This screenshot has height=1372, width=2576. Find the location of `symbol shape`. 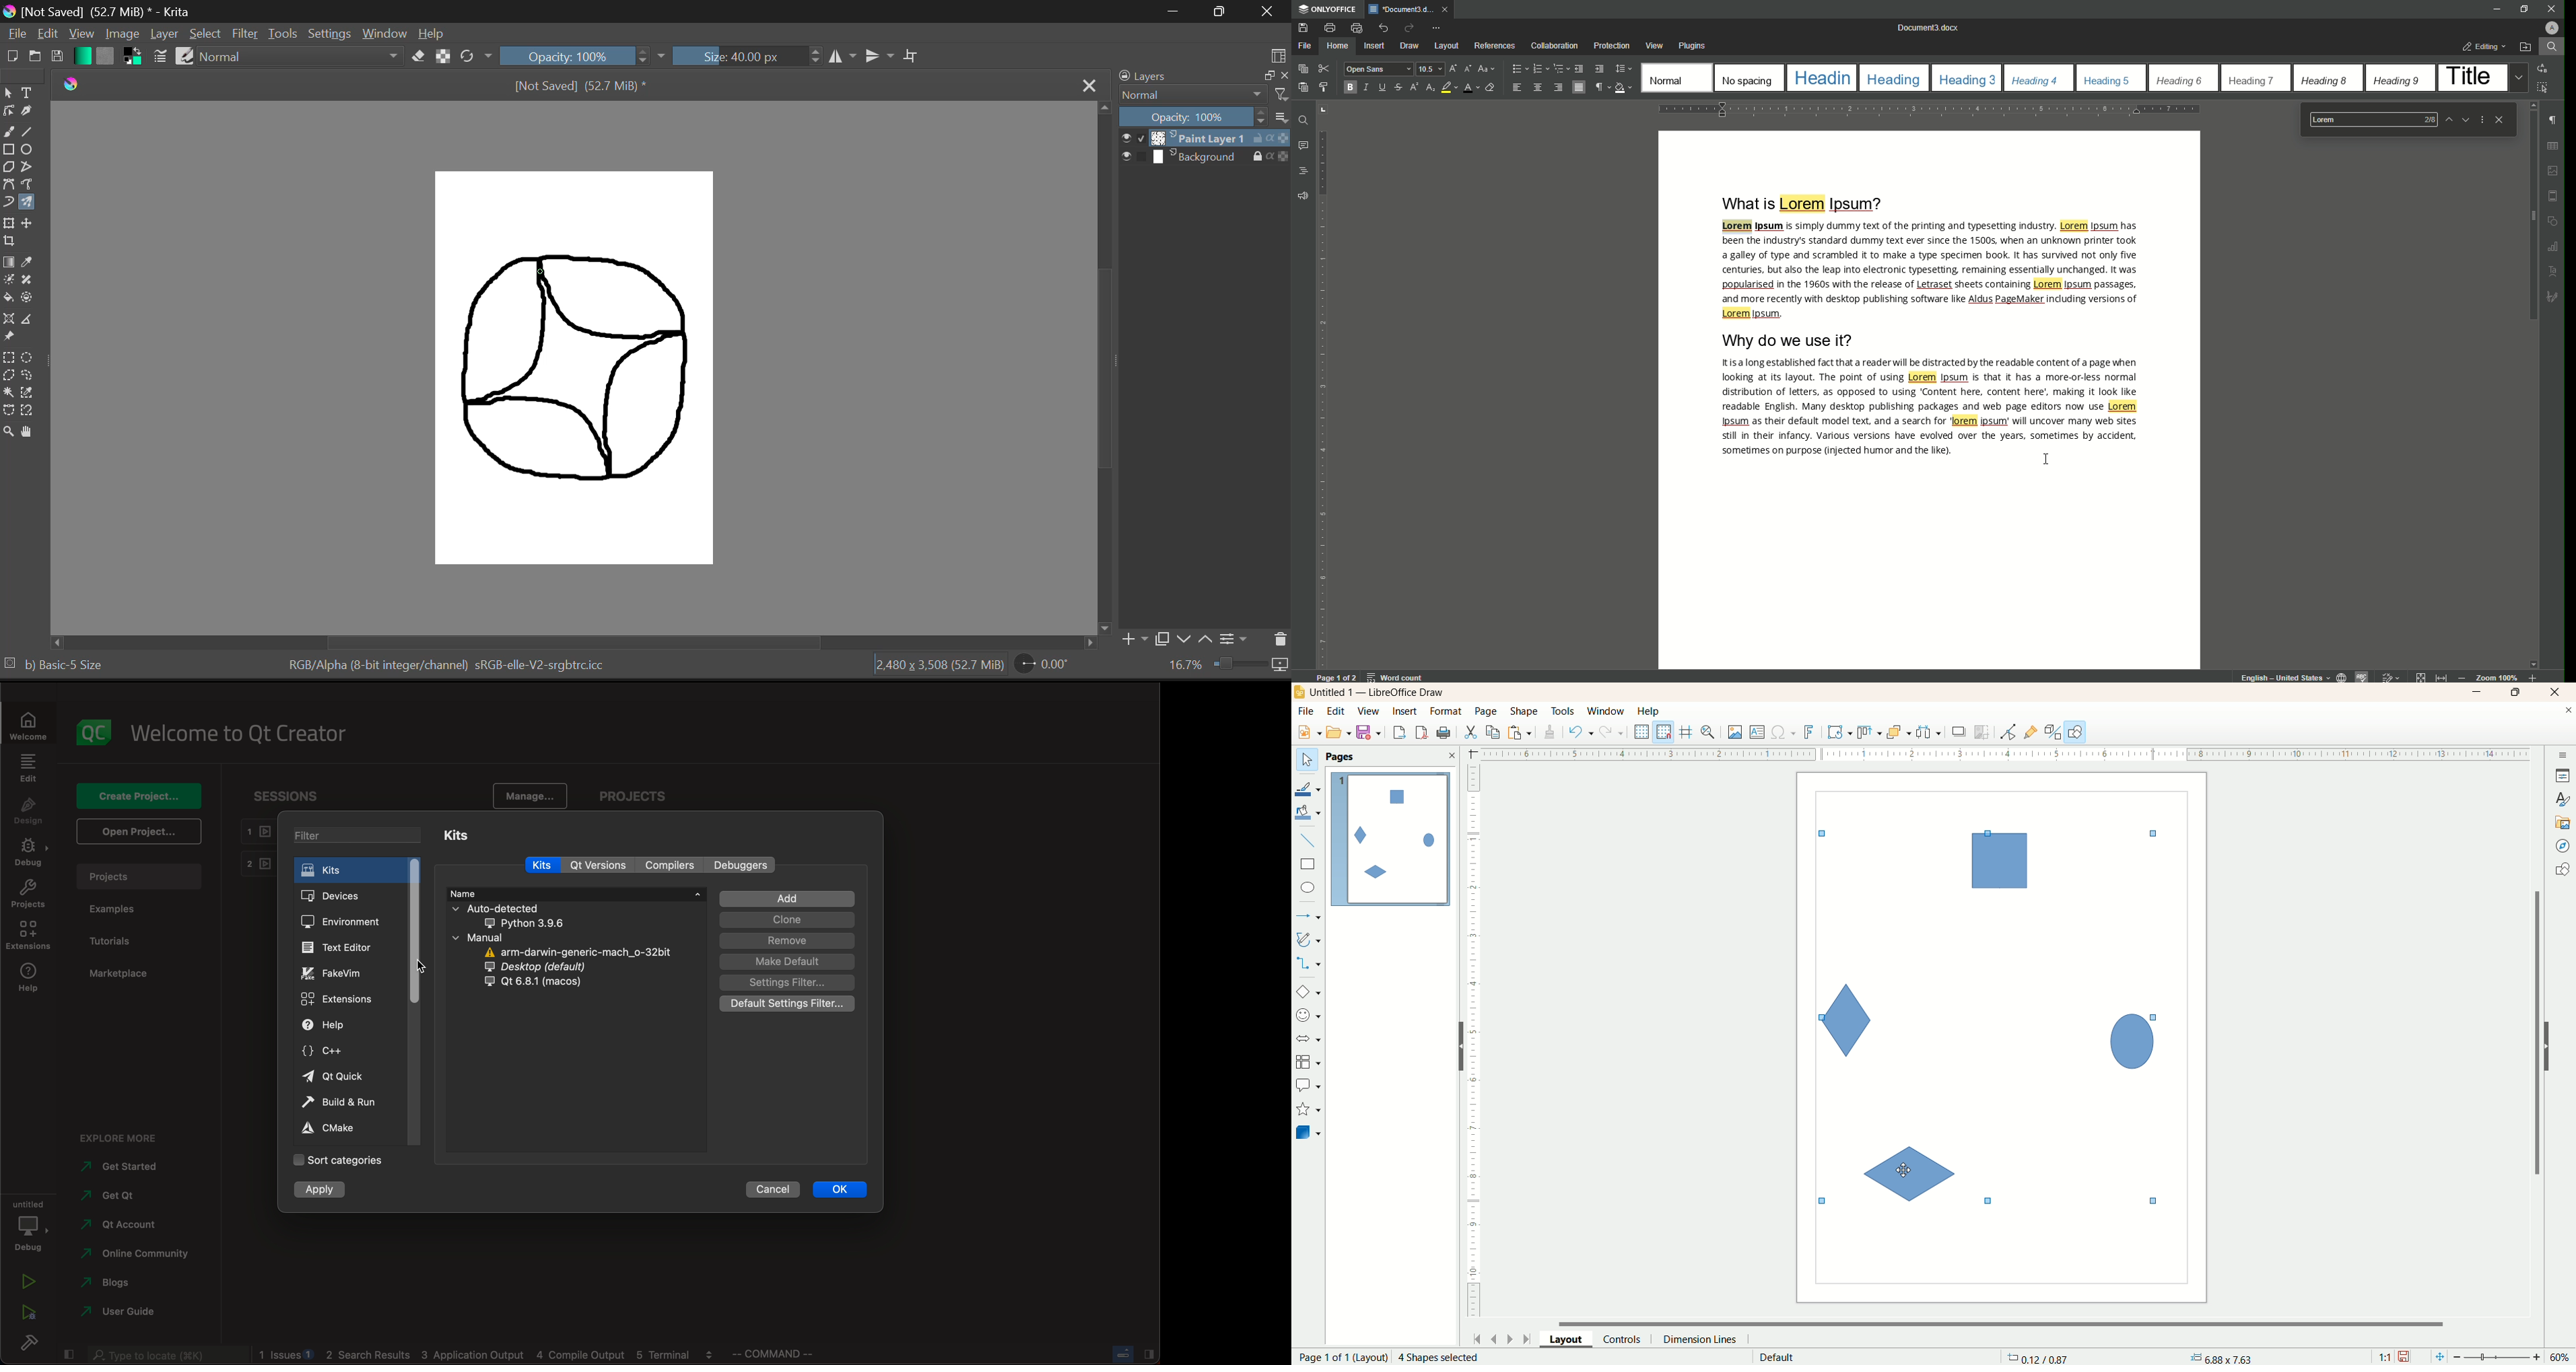

symbol shape is located at coordinates (1310, 1016).